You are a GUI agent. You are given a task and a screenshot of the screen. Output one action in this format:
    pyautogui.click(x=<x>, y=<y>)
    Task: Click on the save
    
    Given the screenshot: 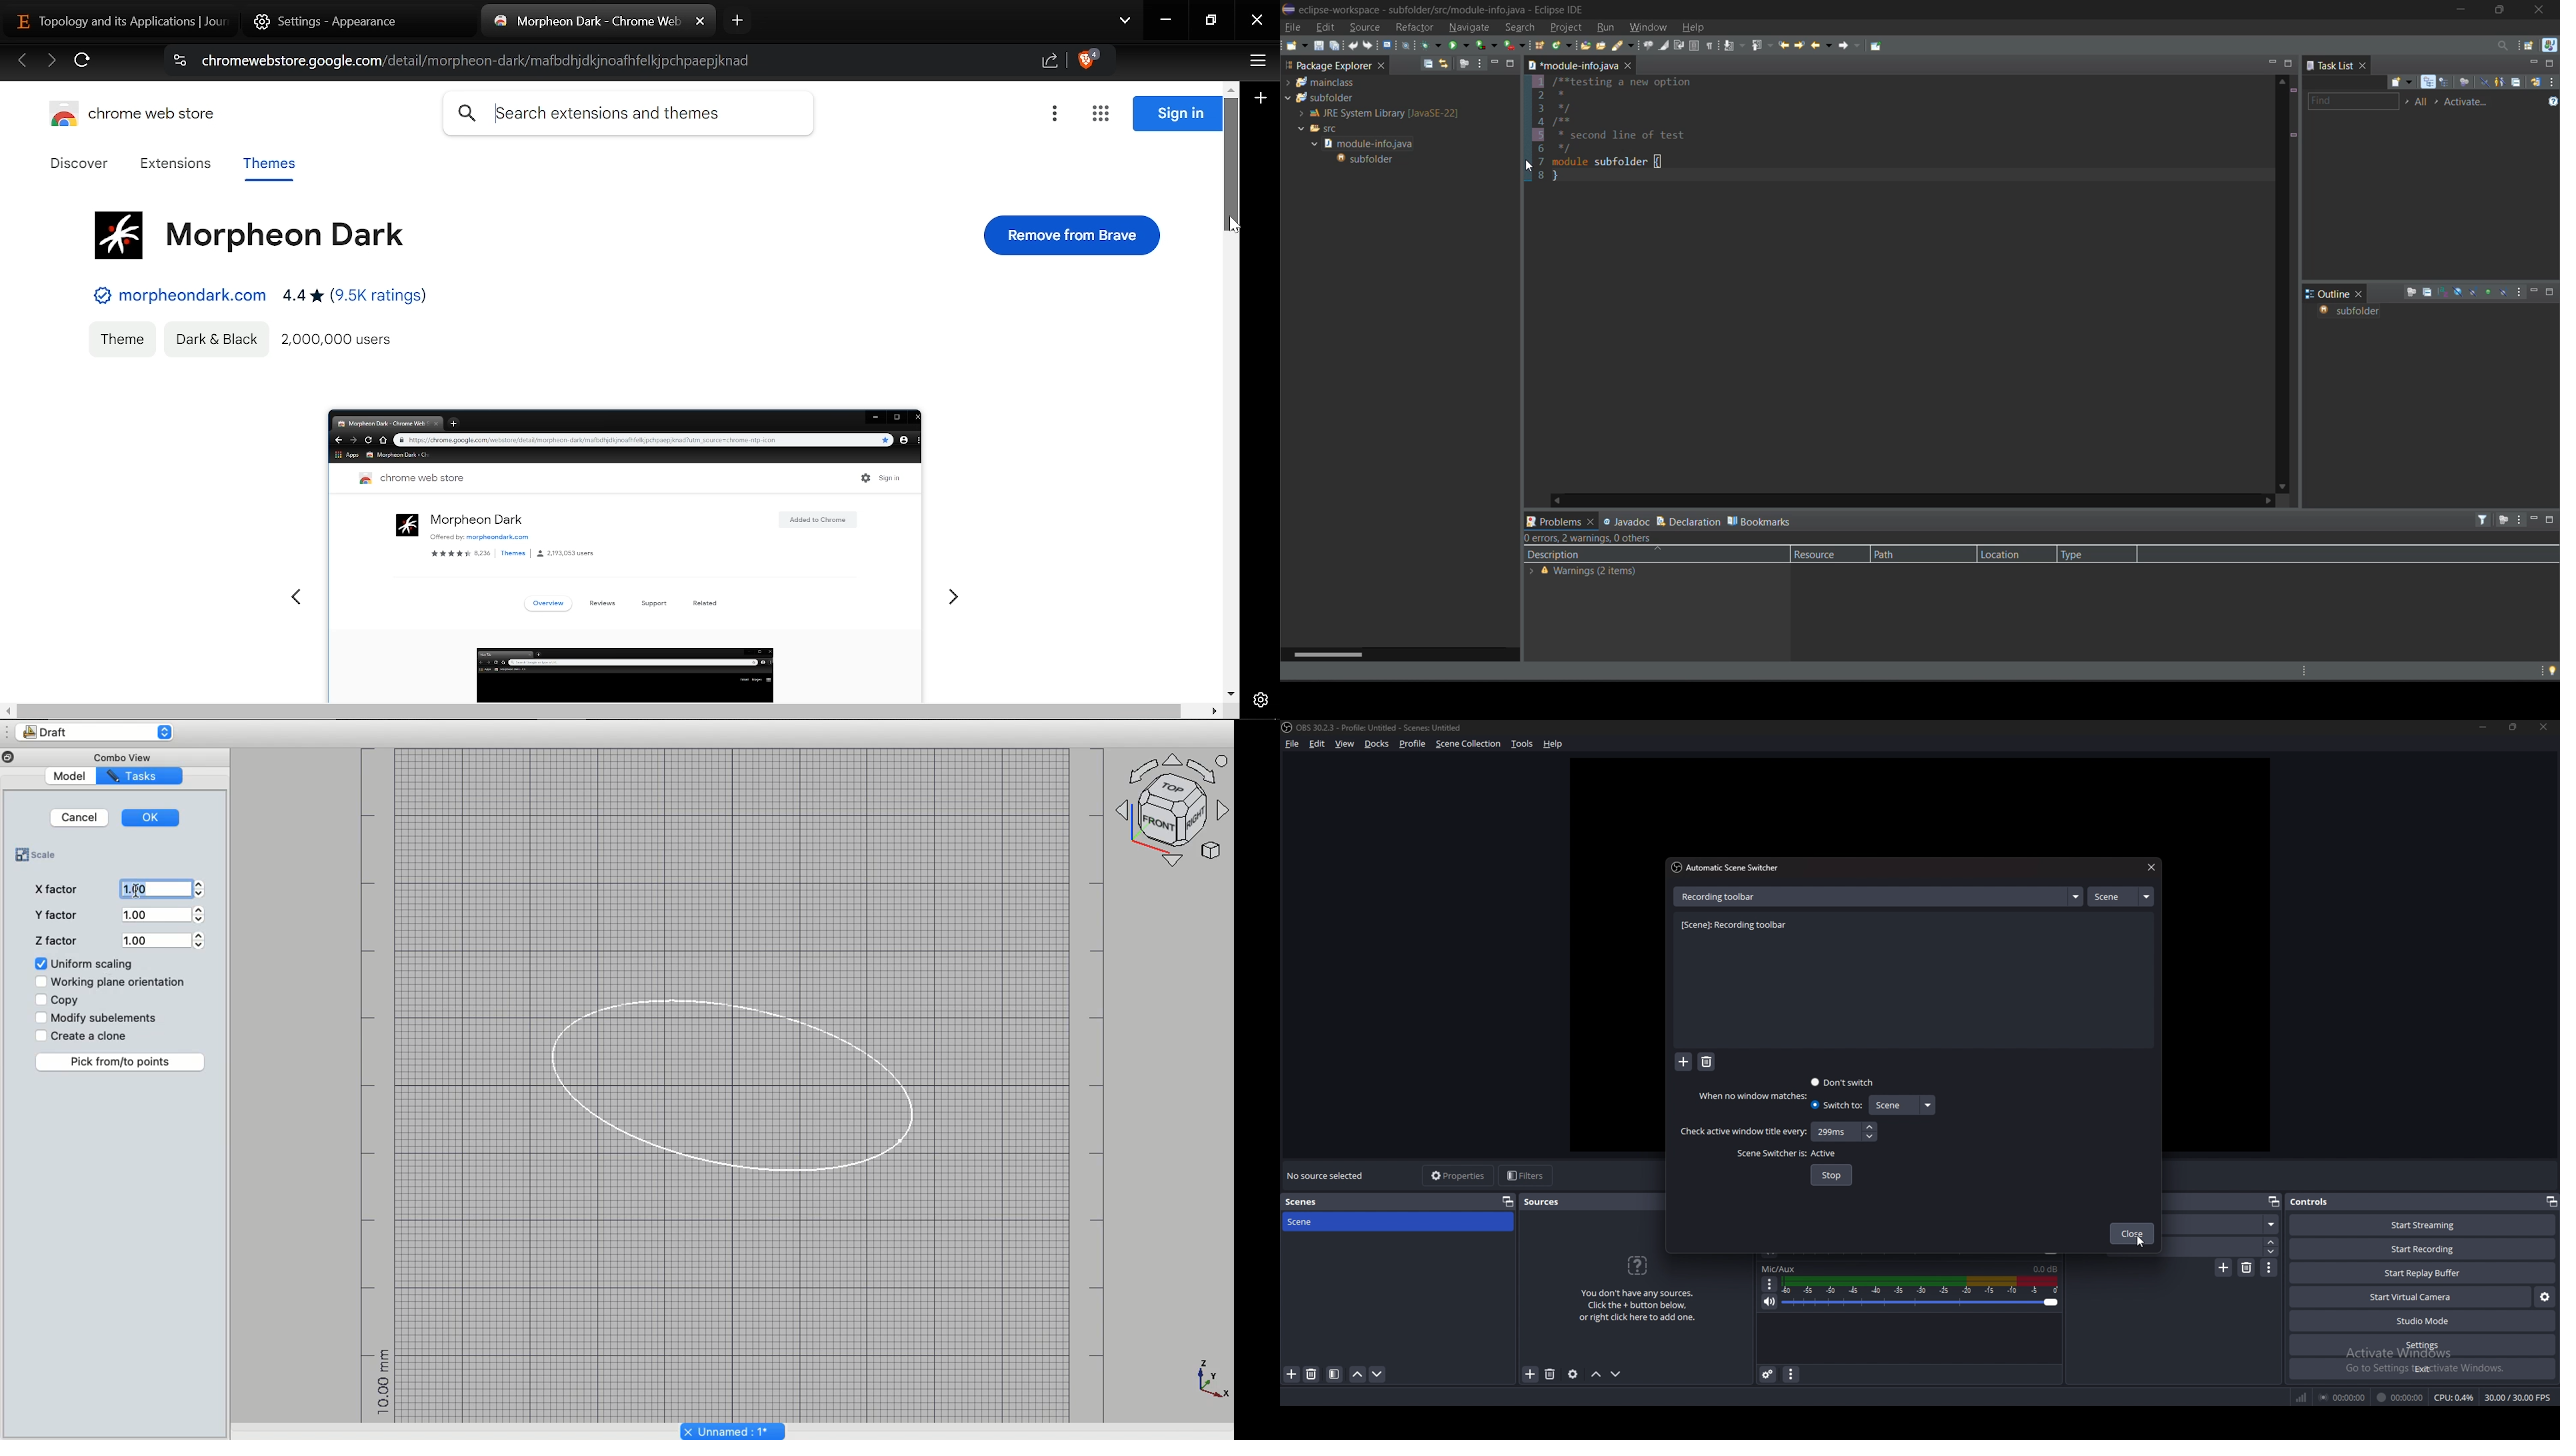 What is the action you would take?
    pyautogui.click(x=1319, y=46)
    